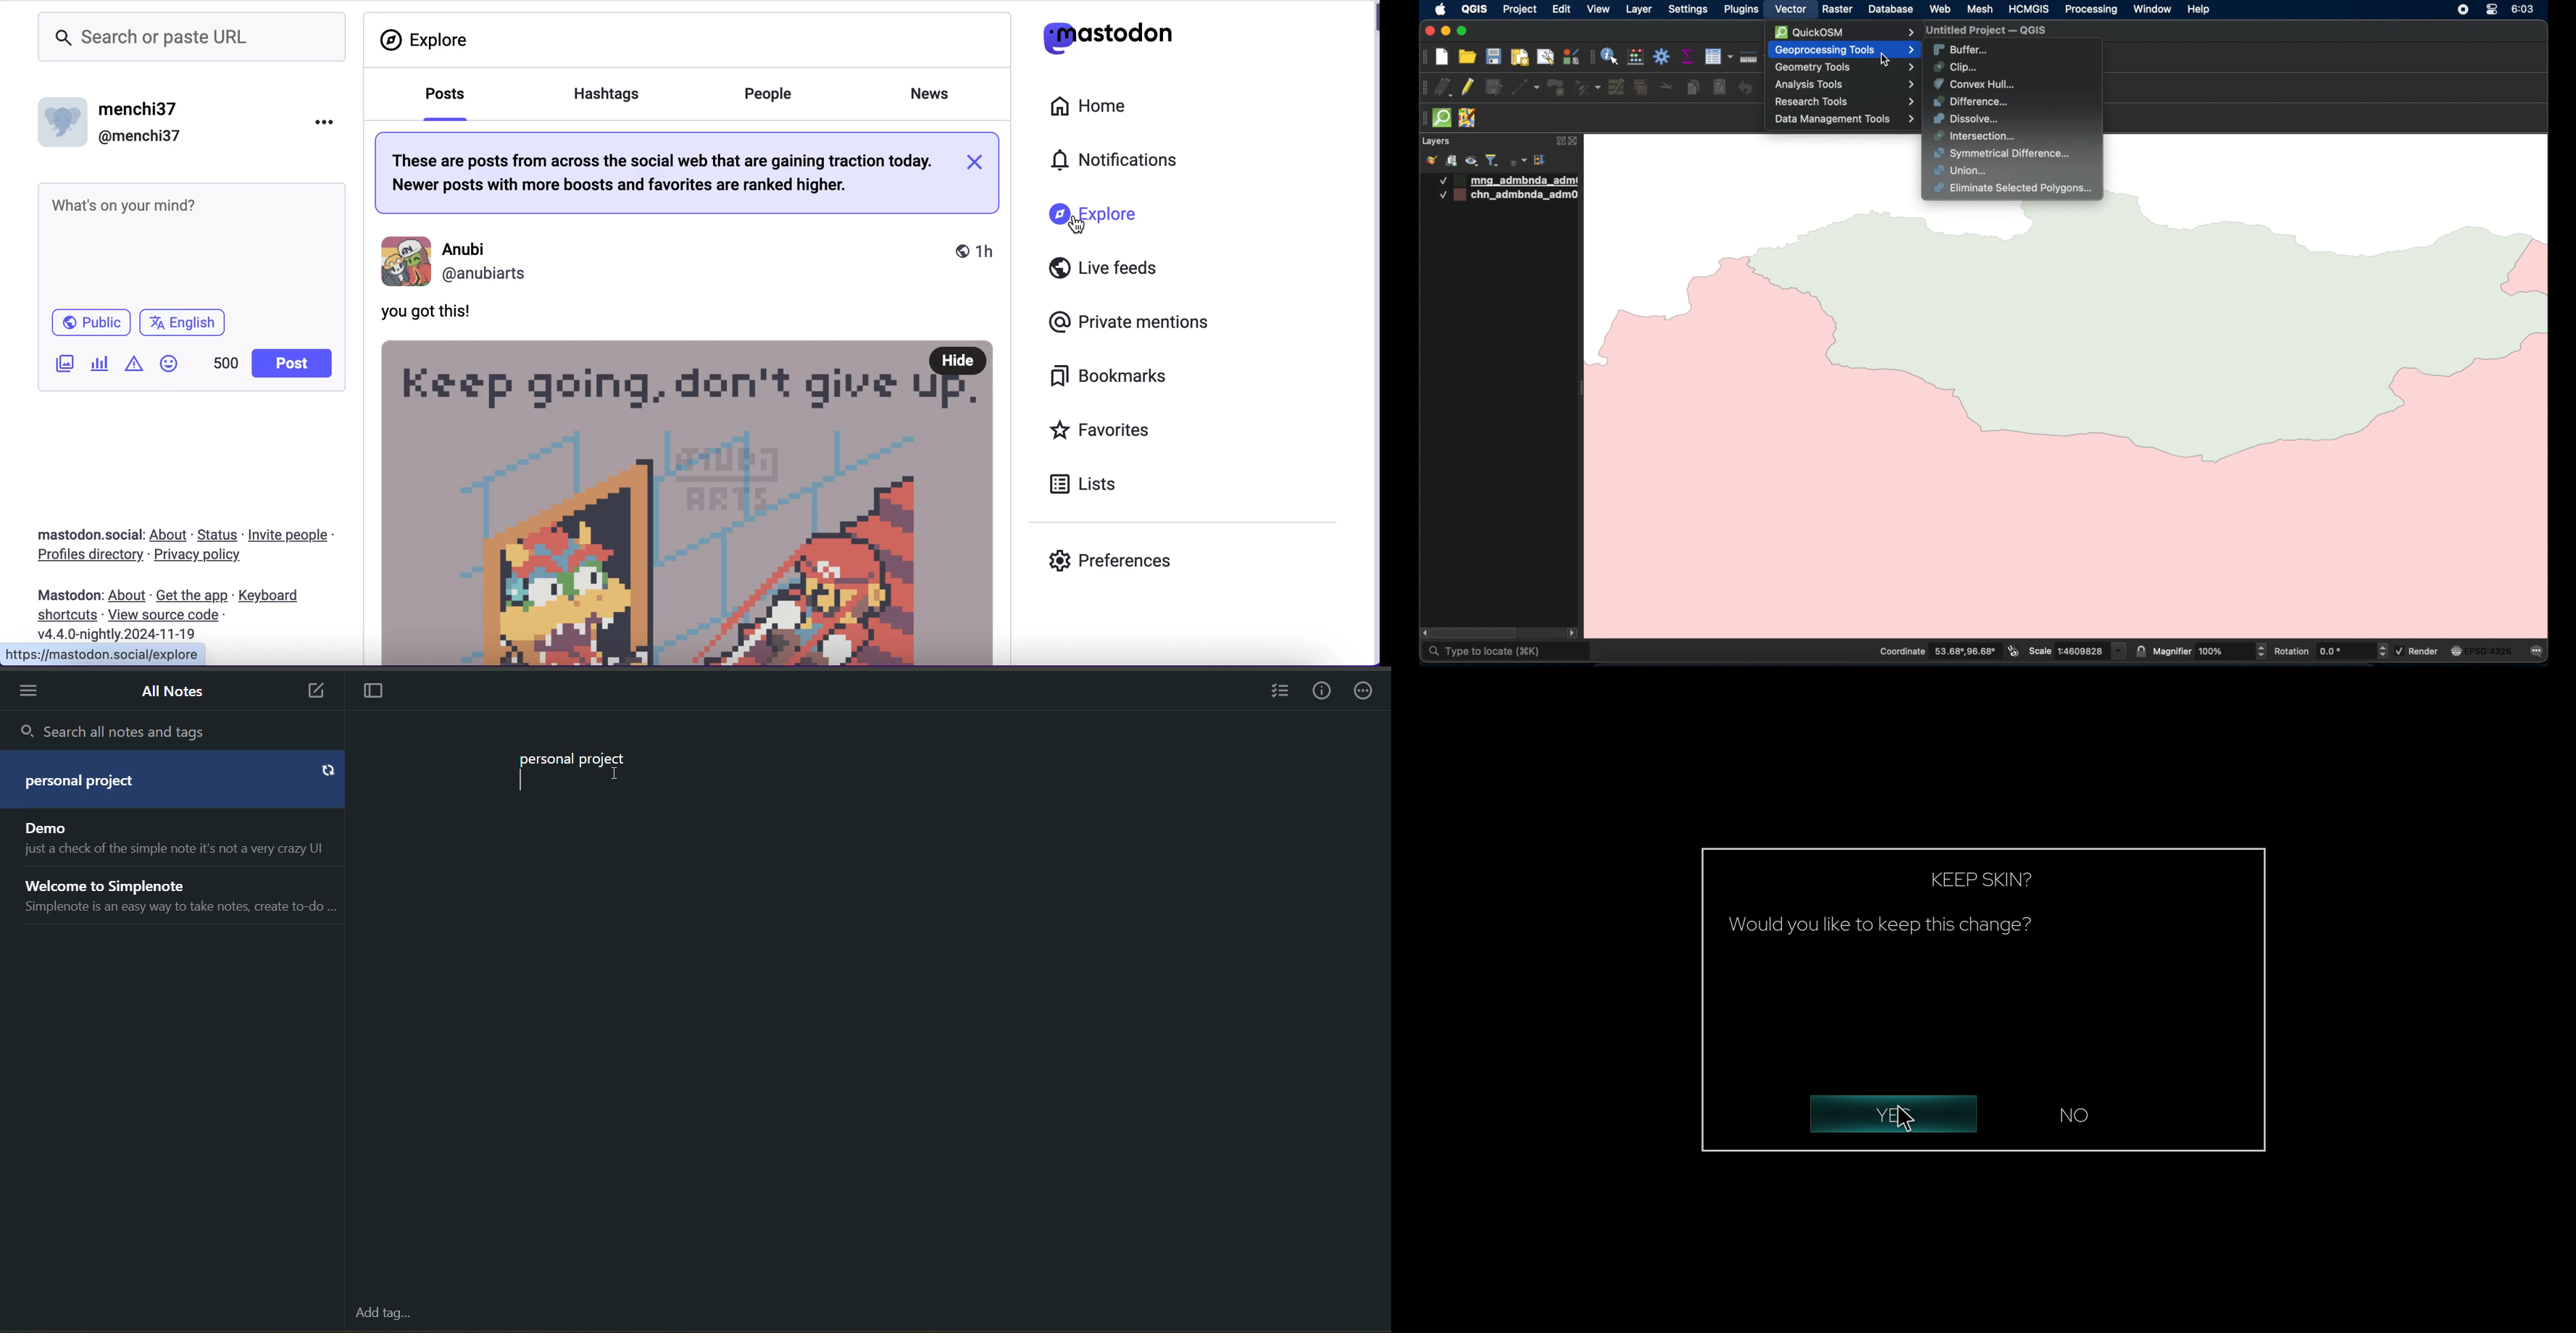  I want to click on people, so click(776, 96).